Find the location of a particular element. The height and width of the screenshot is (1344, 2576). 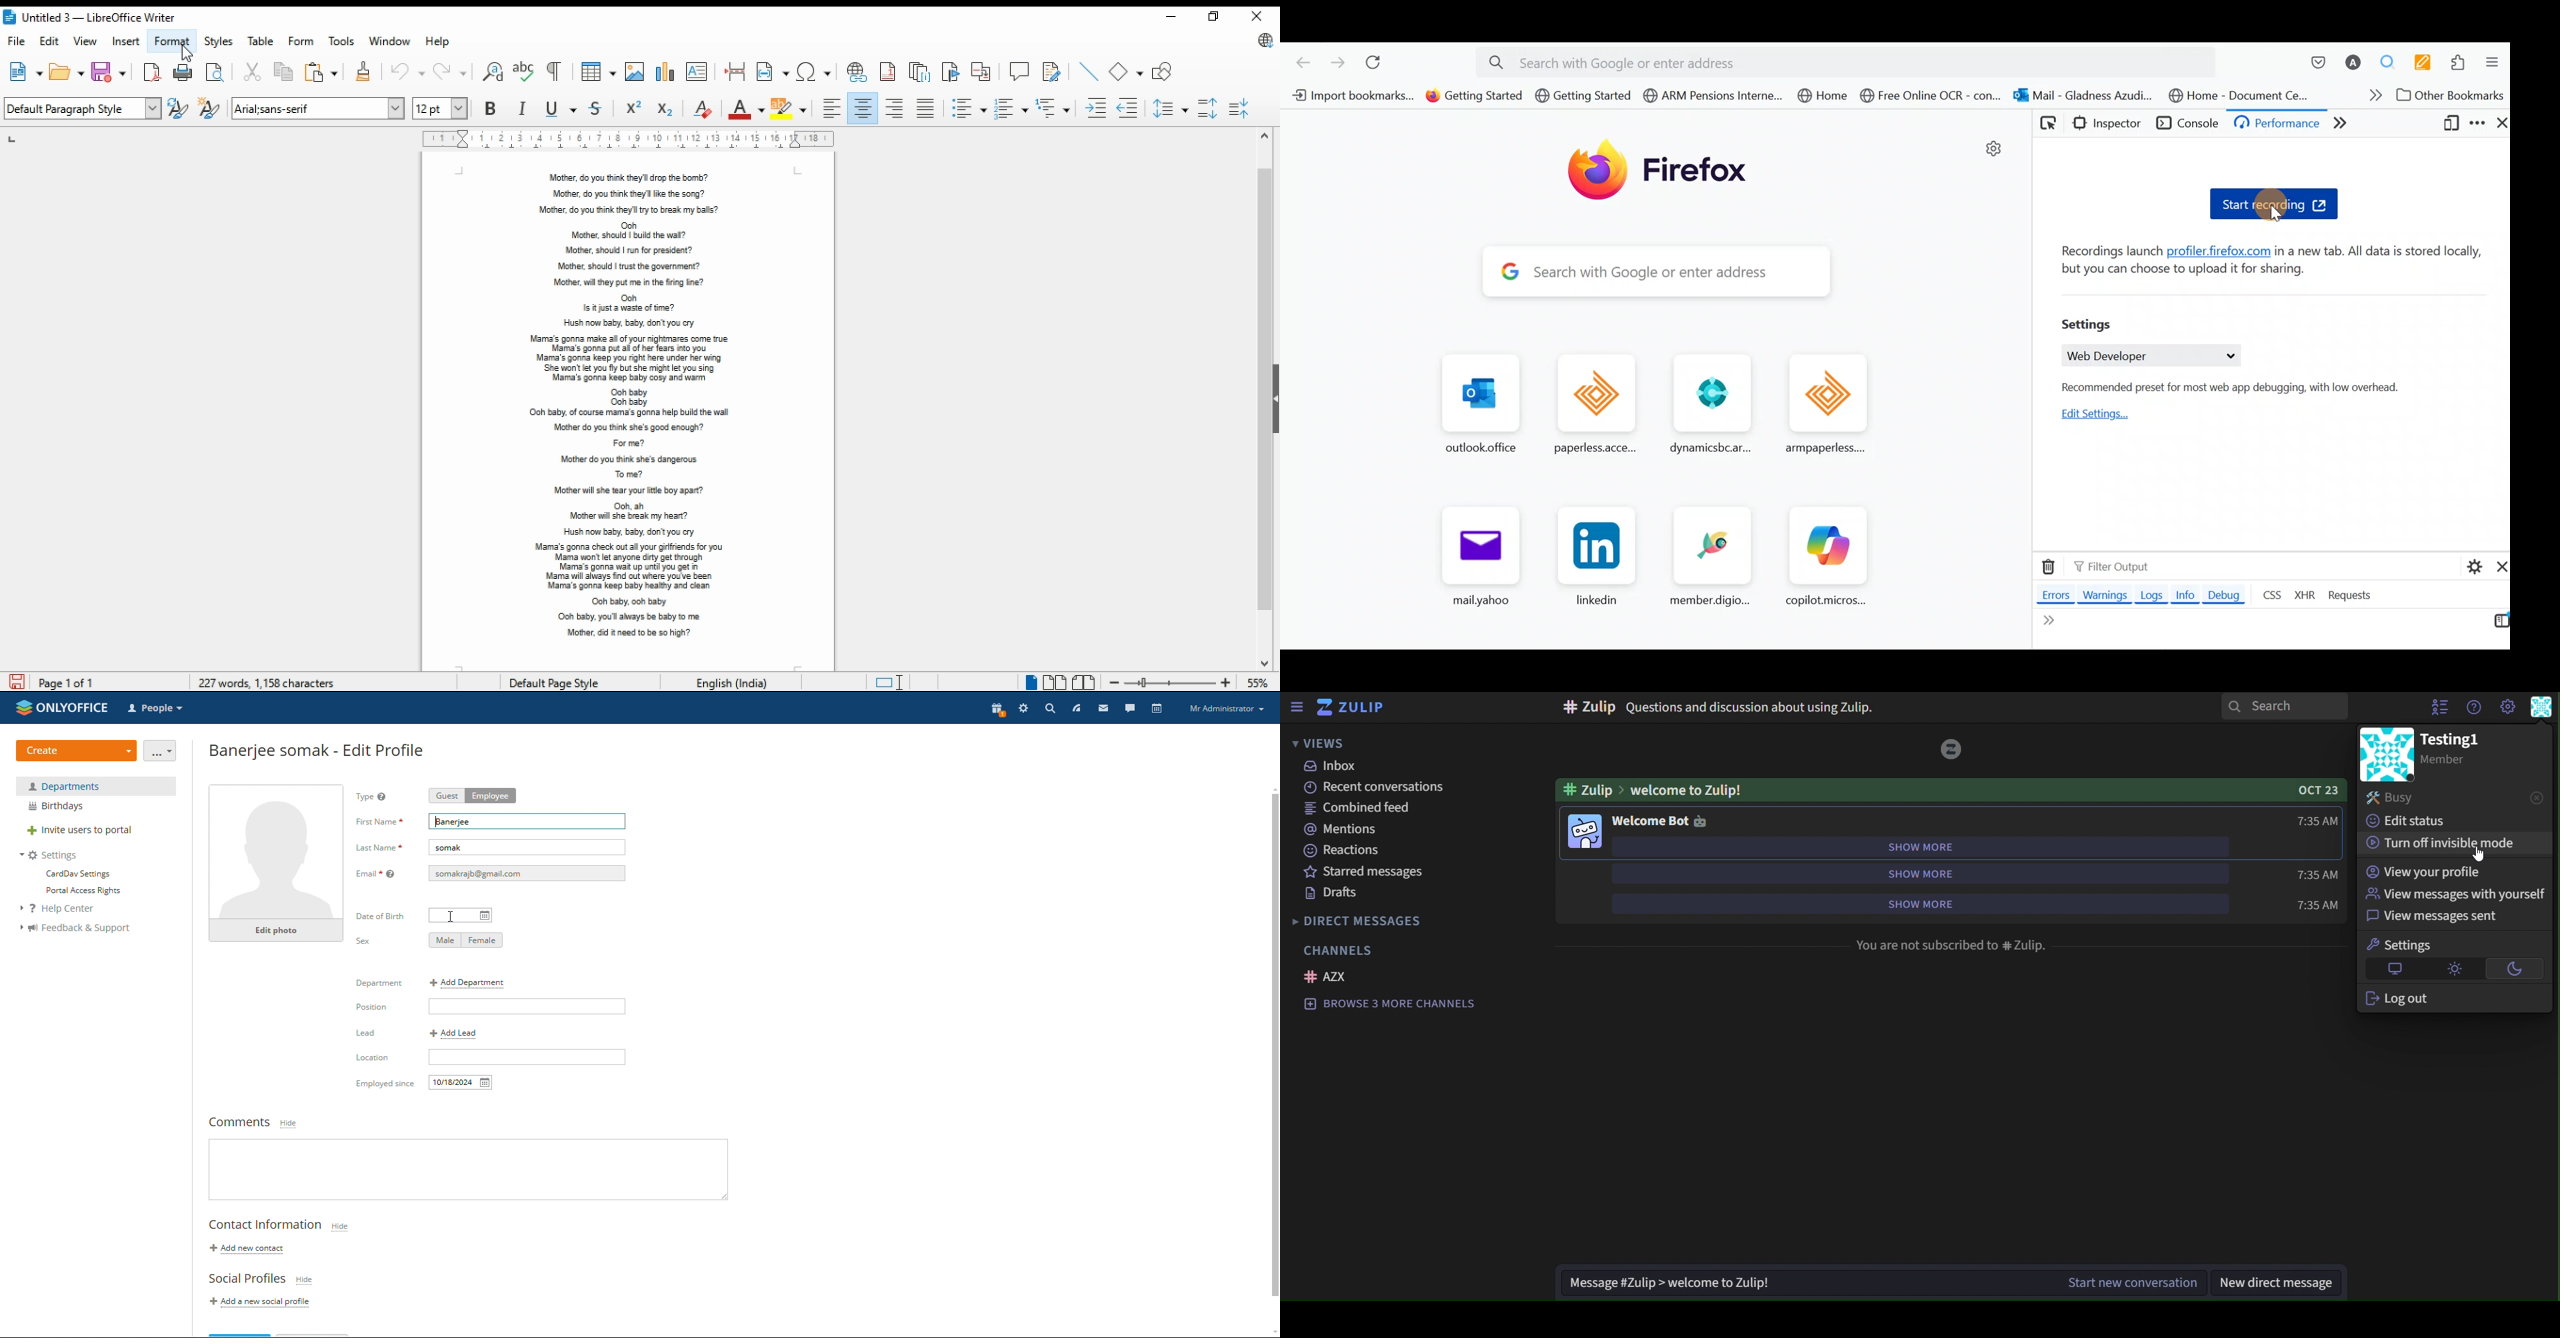

insert comment is located at coordinates (1020, 71).